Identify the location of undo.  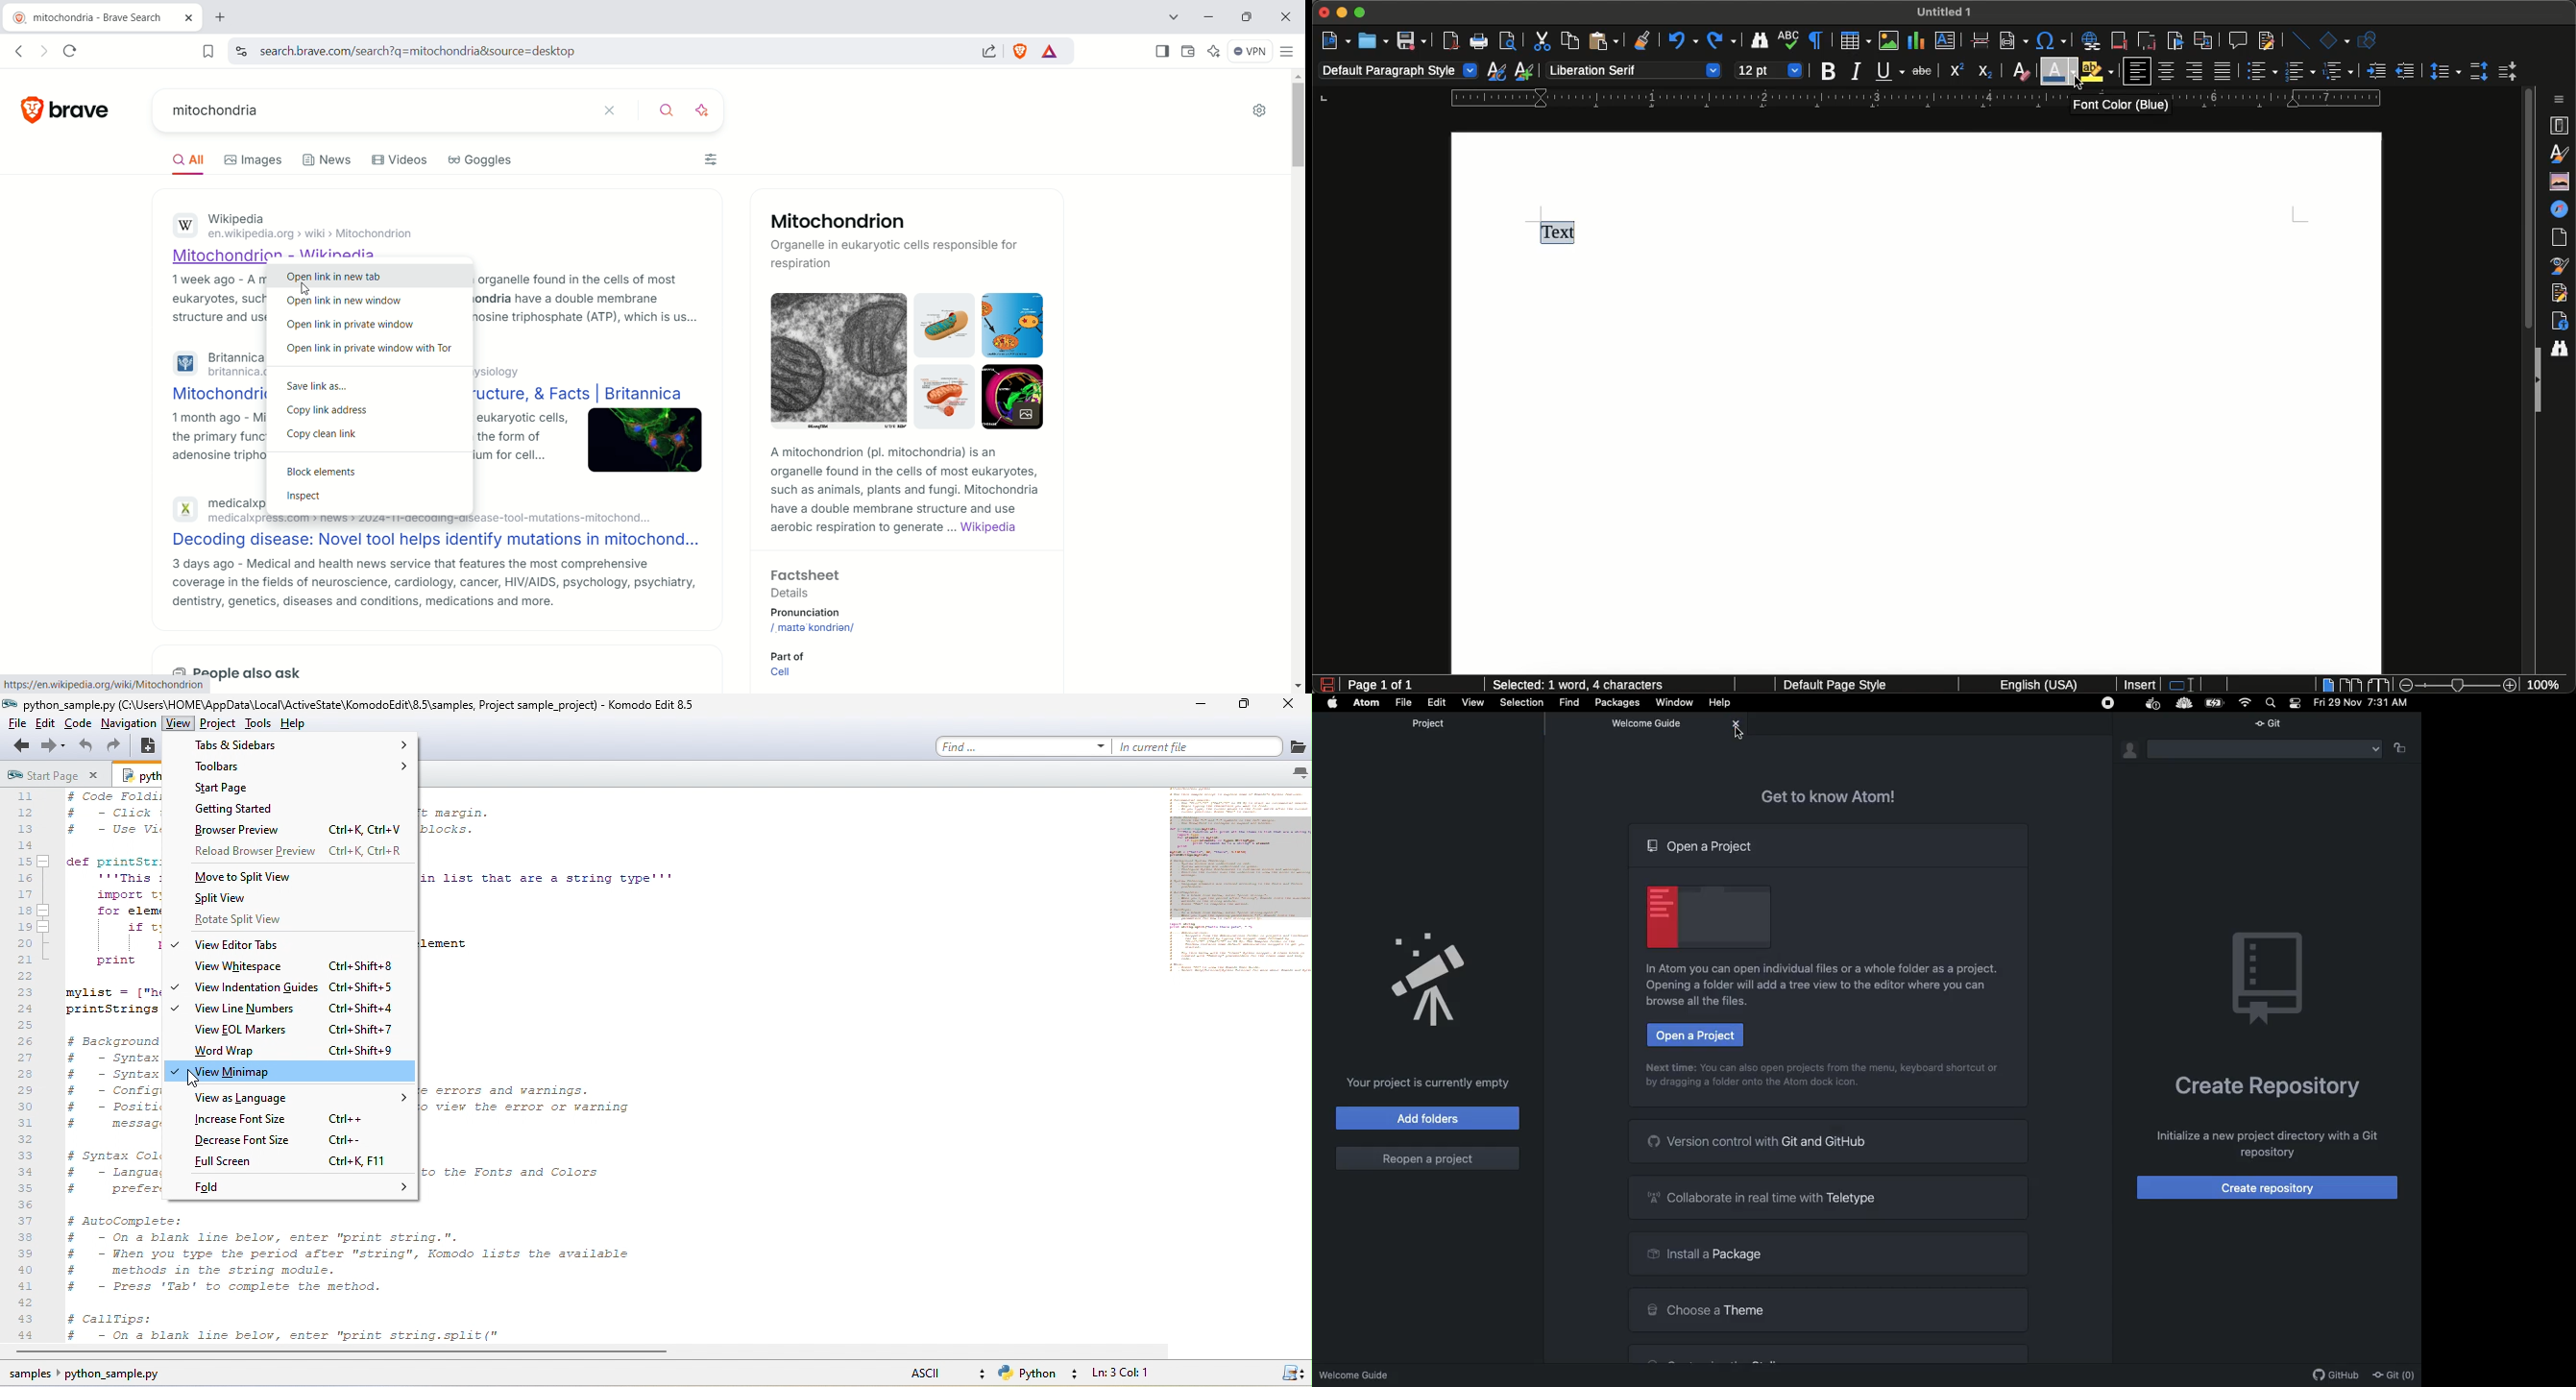
(88, 748).